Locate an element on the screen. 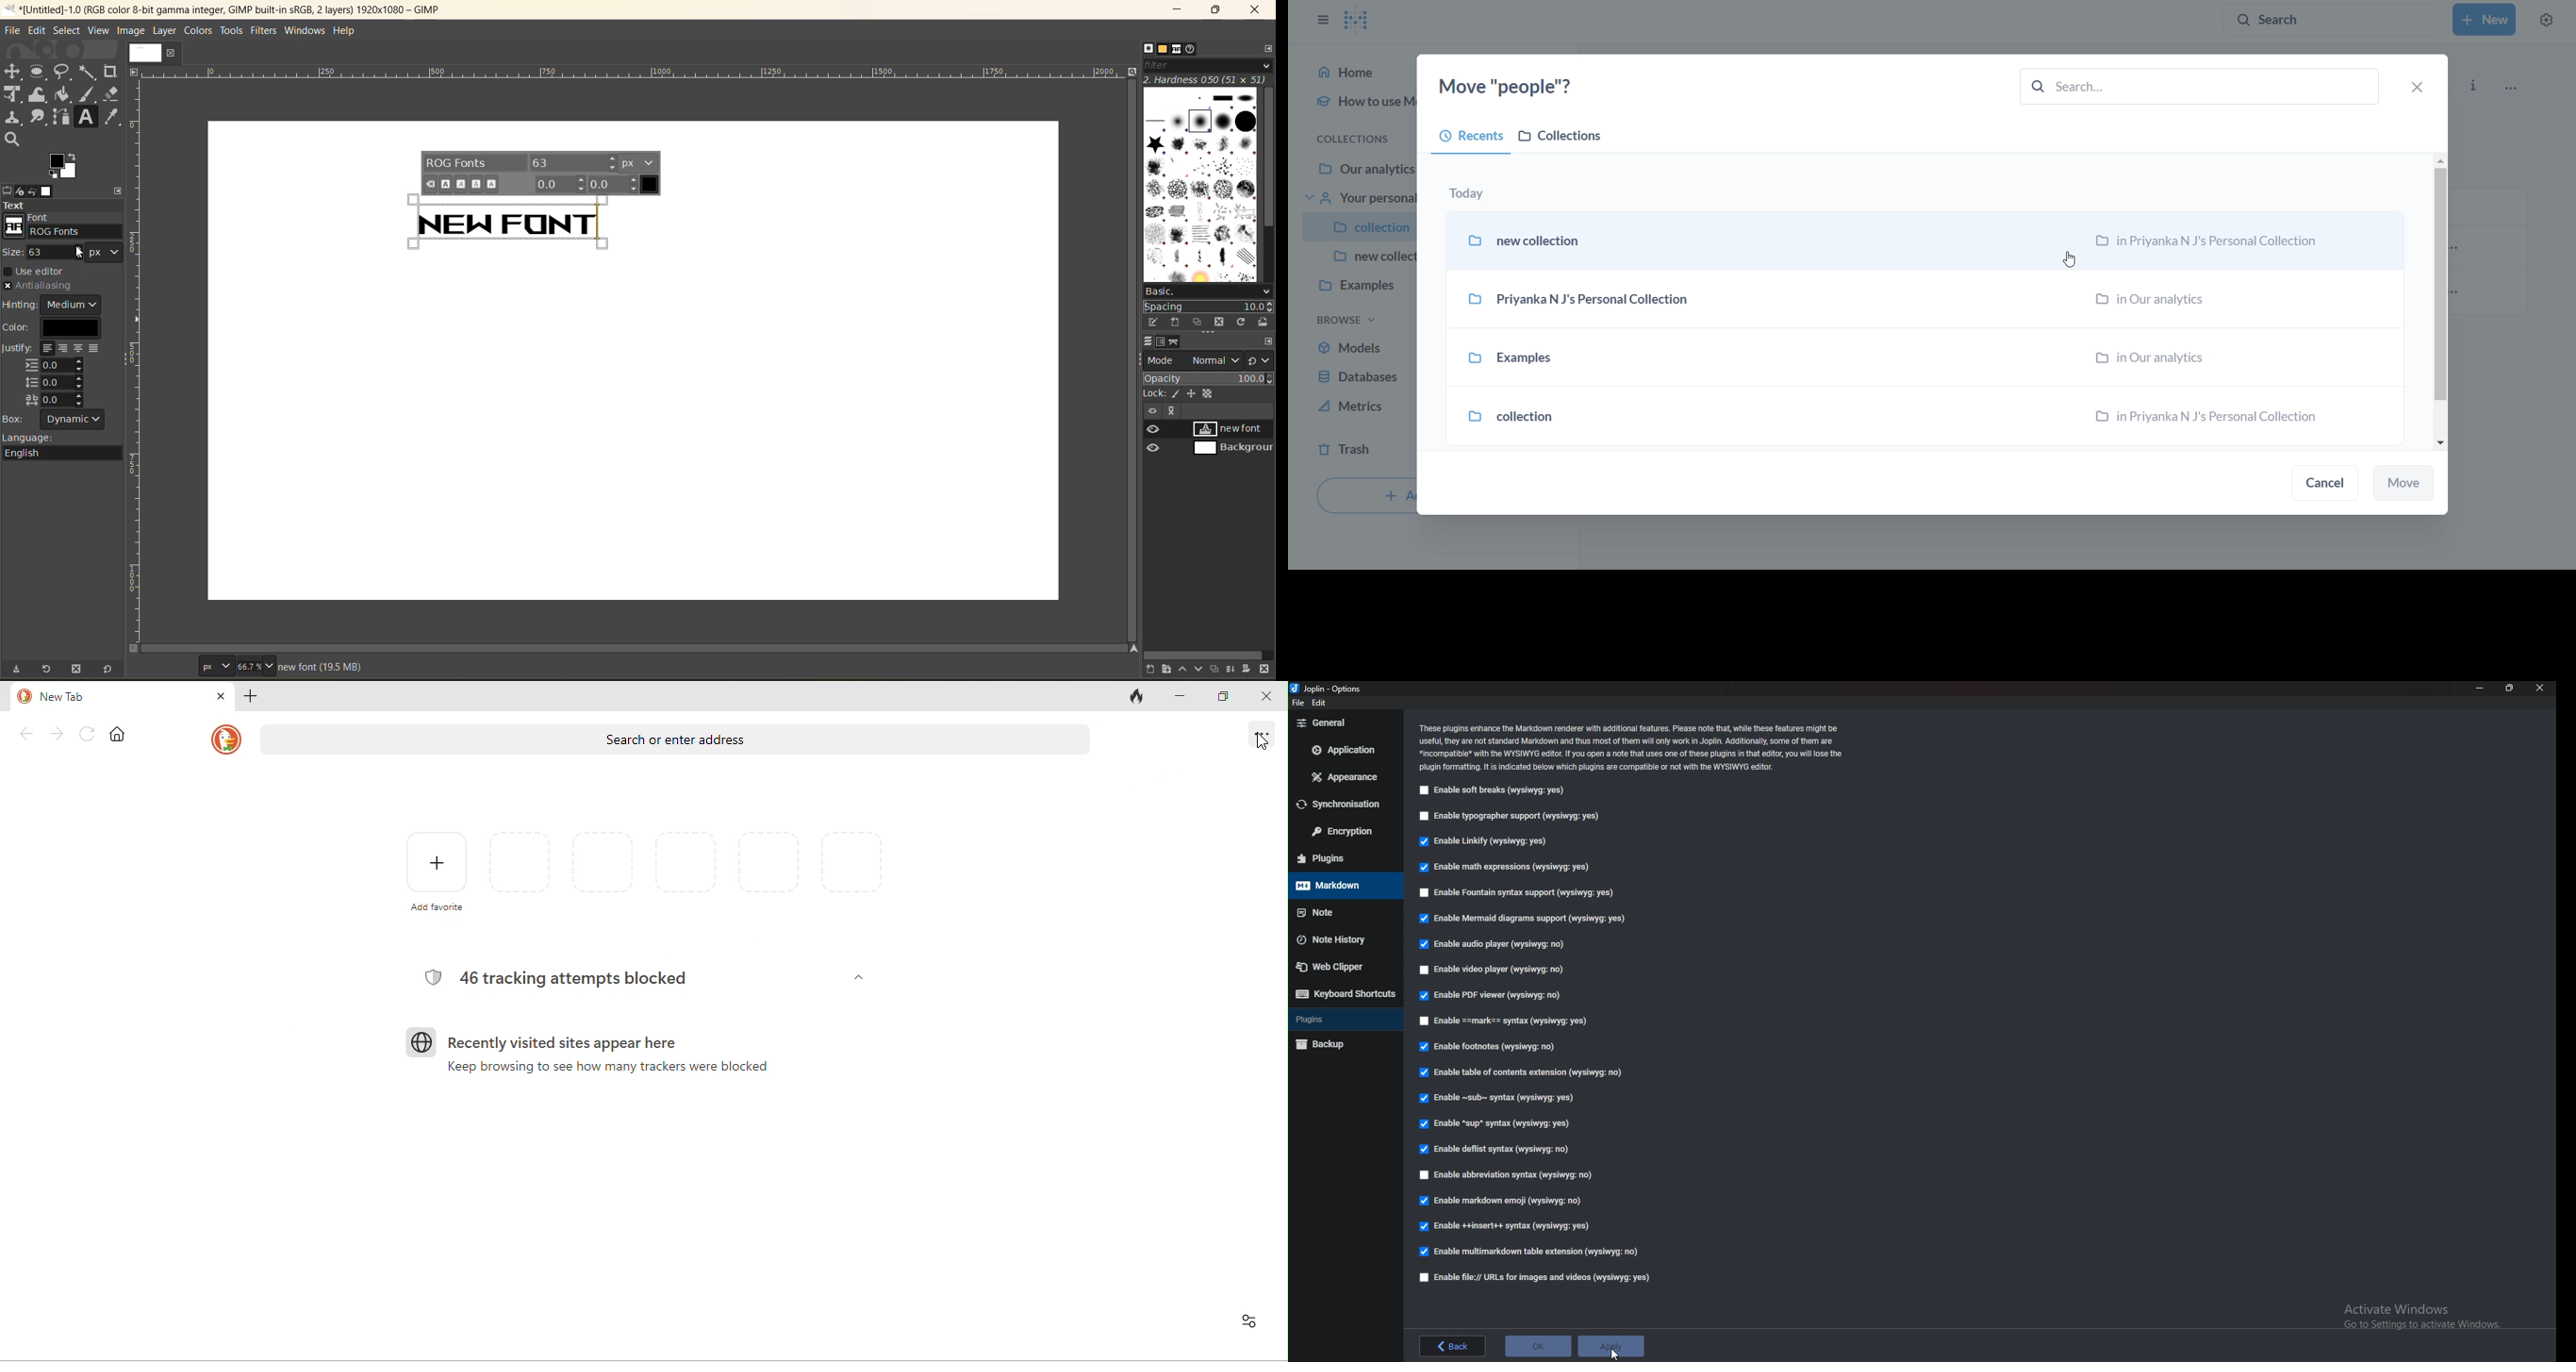  edit is located at coordinates (1320, 702).